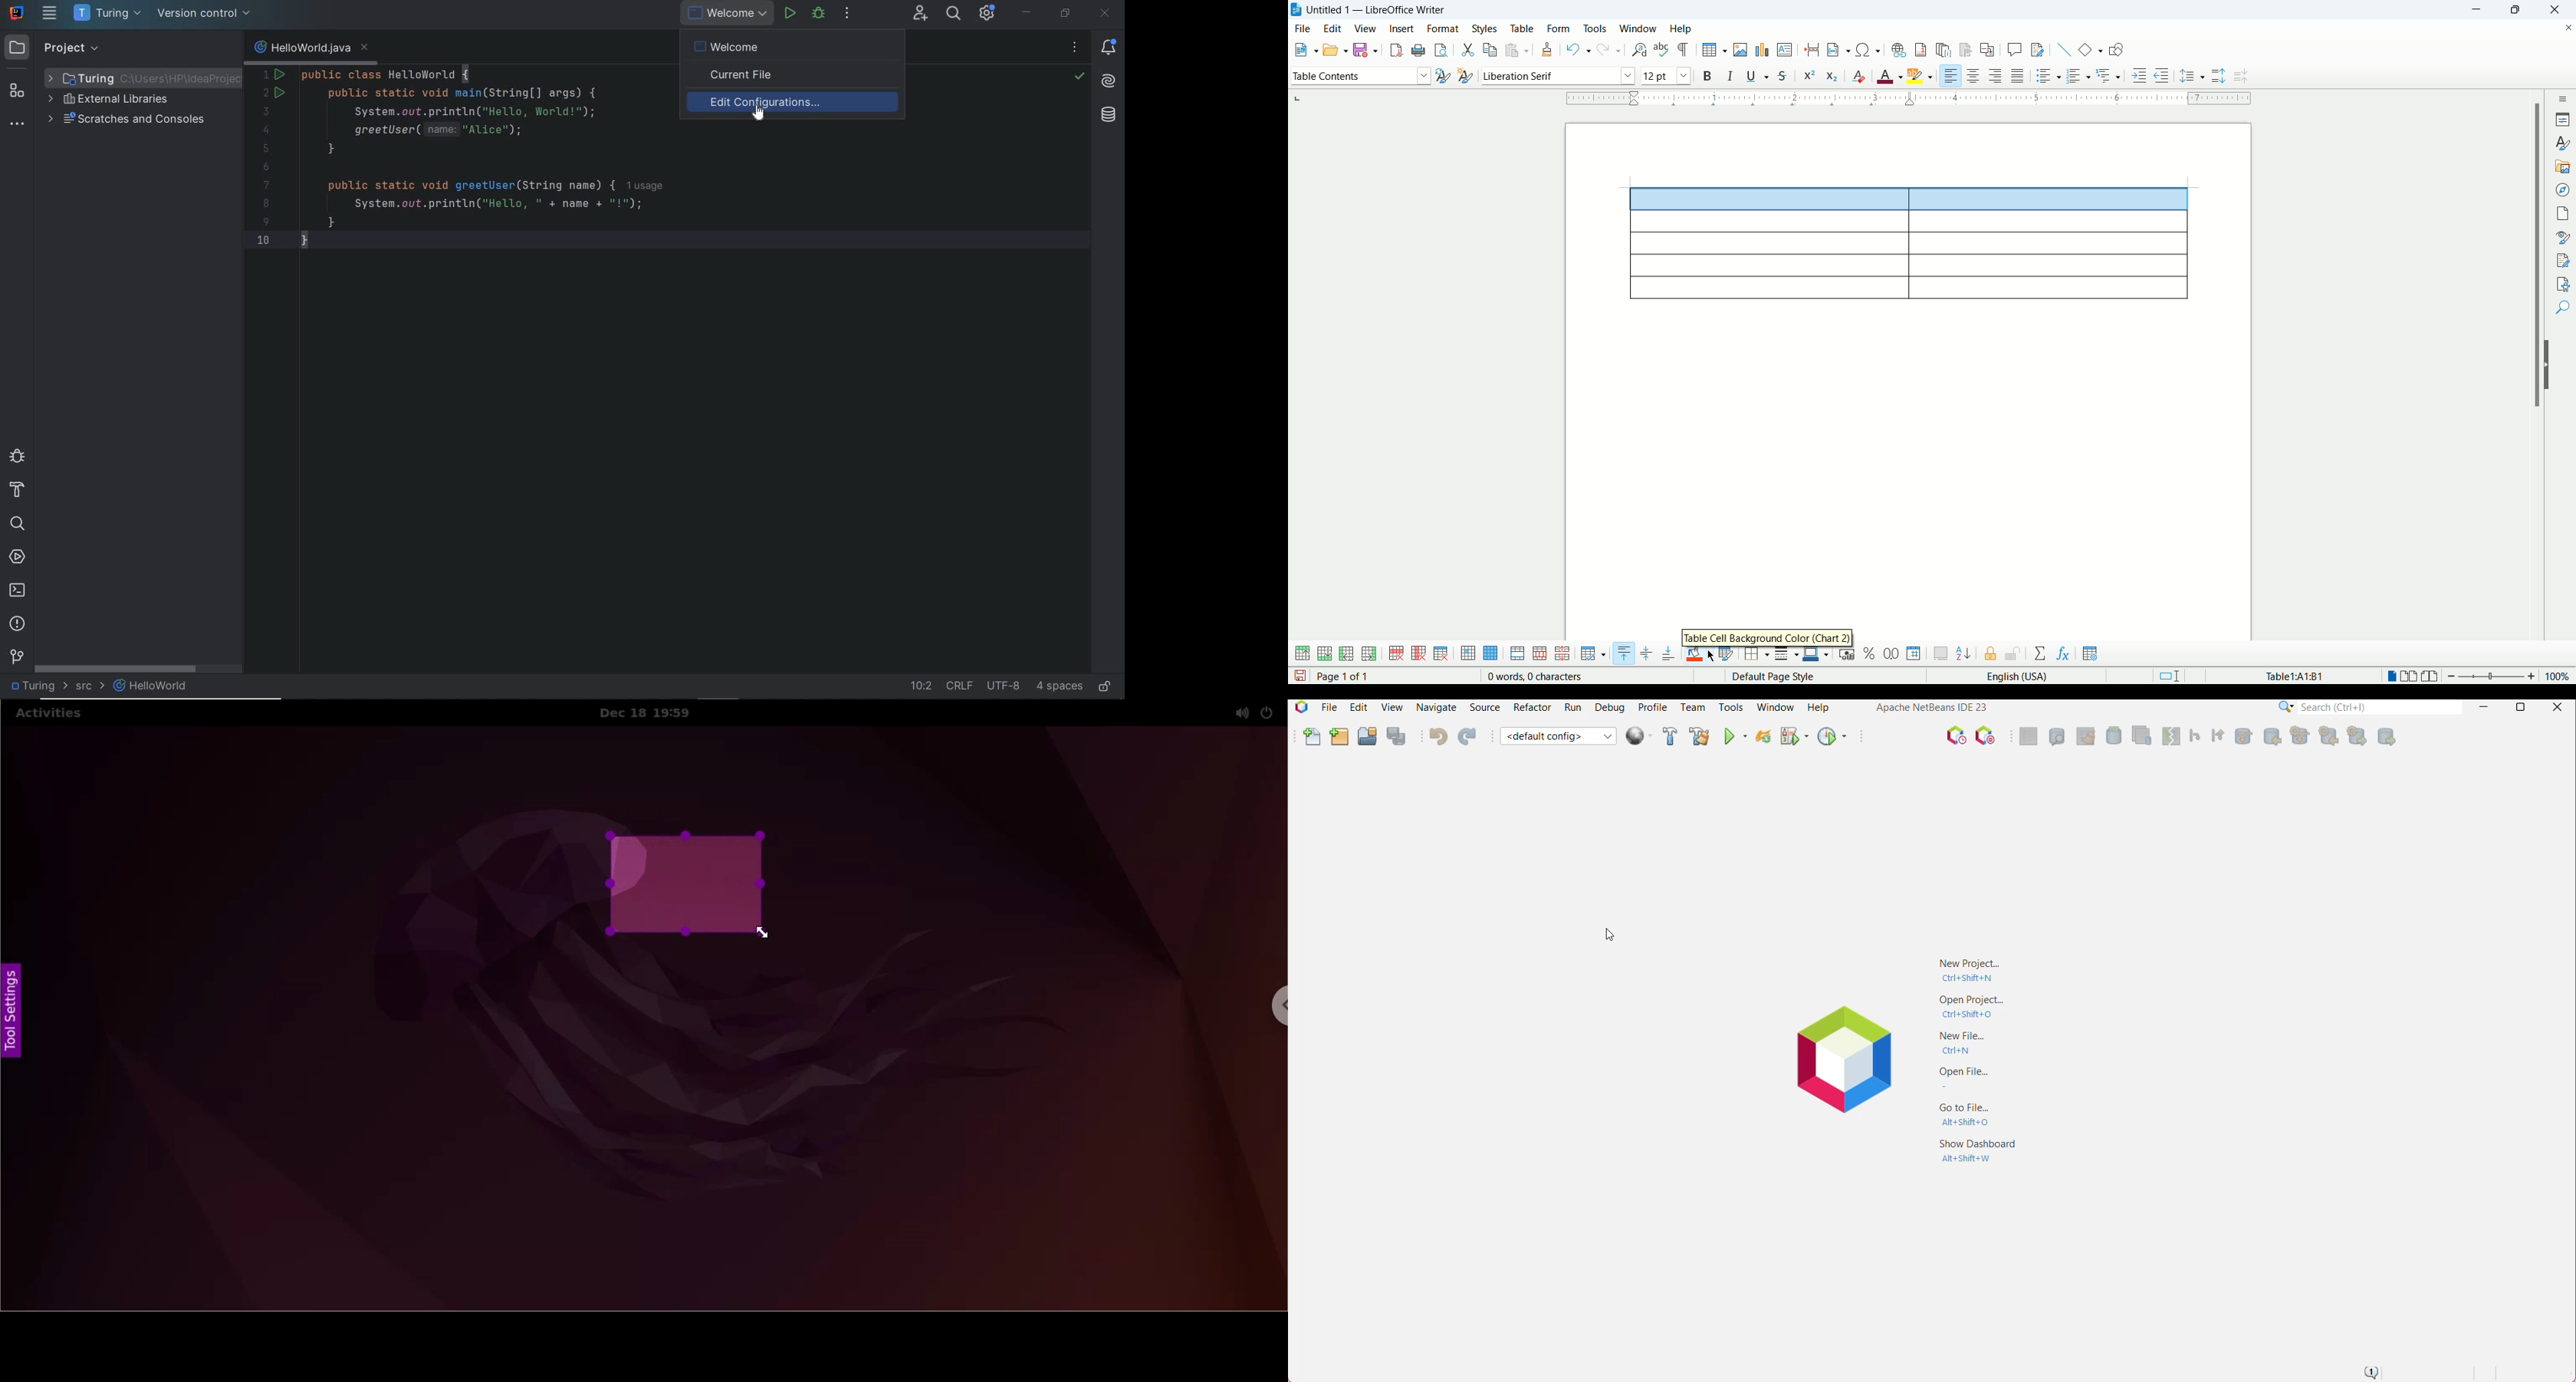 The height and width of the screenshot is (1400, 2576). I want to click on cell background color, so click(1700, 656).